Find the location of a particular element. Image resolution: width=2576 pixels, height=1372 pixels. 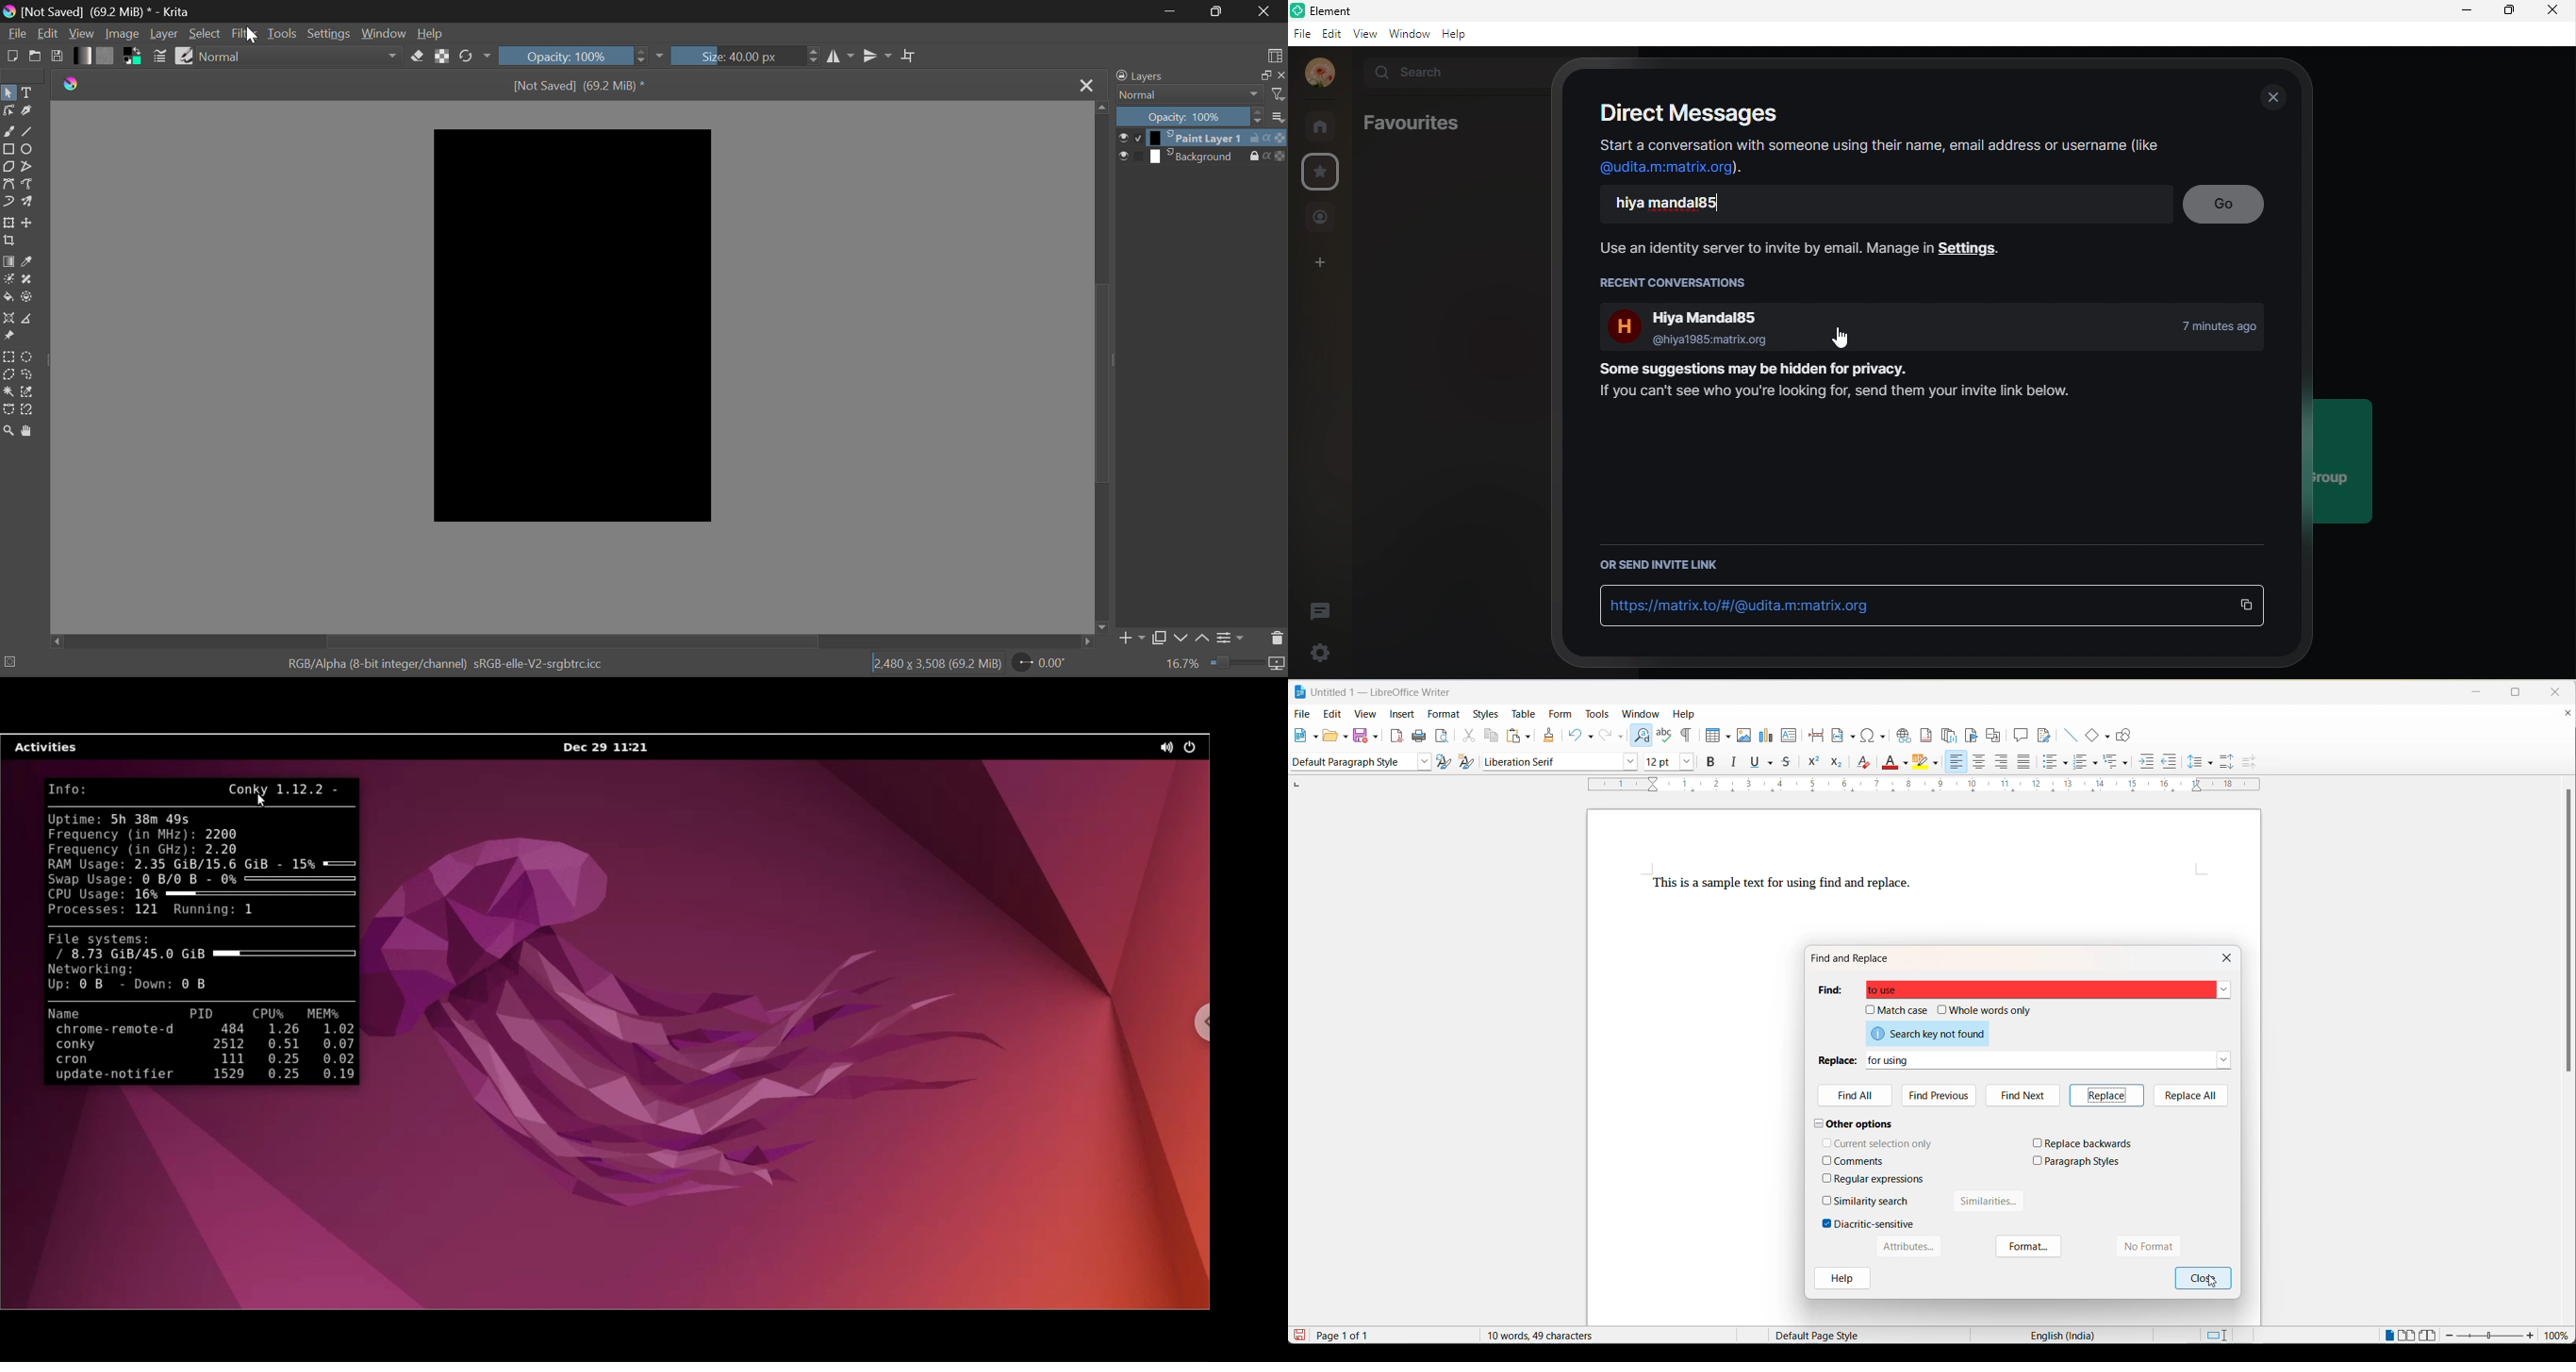

filter is located at coordinates (1275, 94).